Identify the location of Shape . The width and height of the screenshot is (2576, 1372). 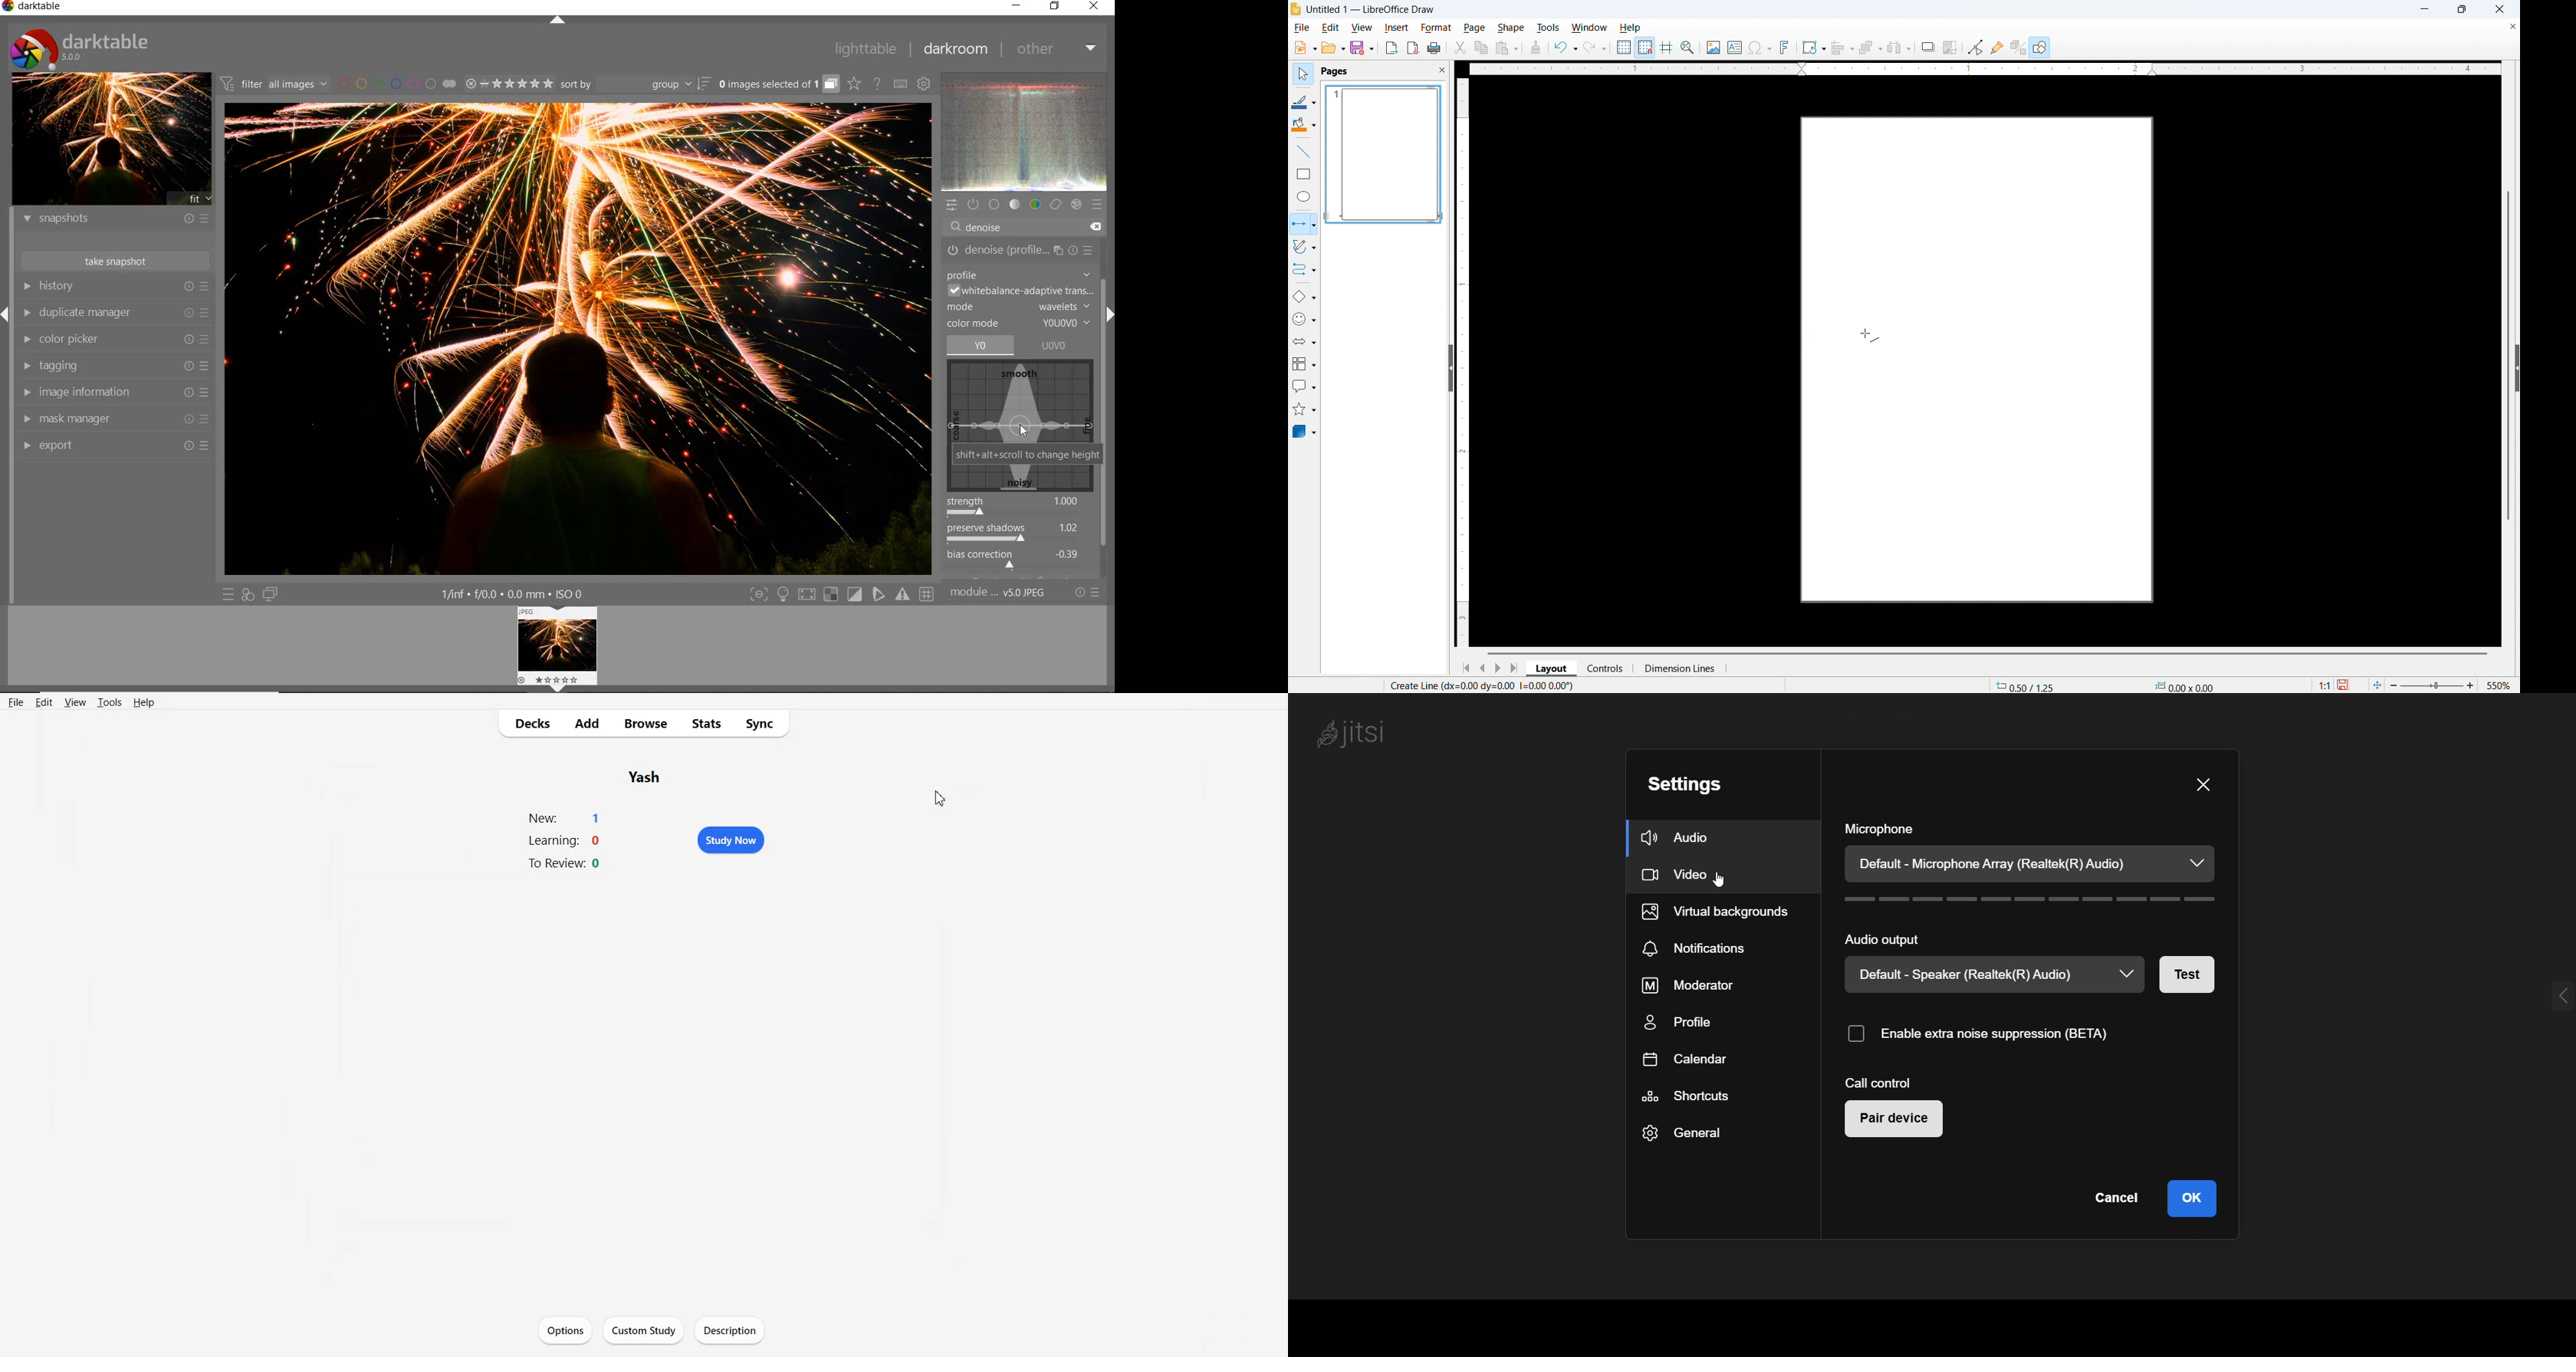
(1510, 28).